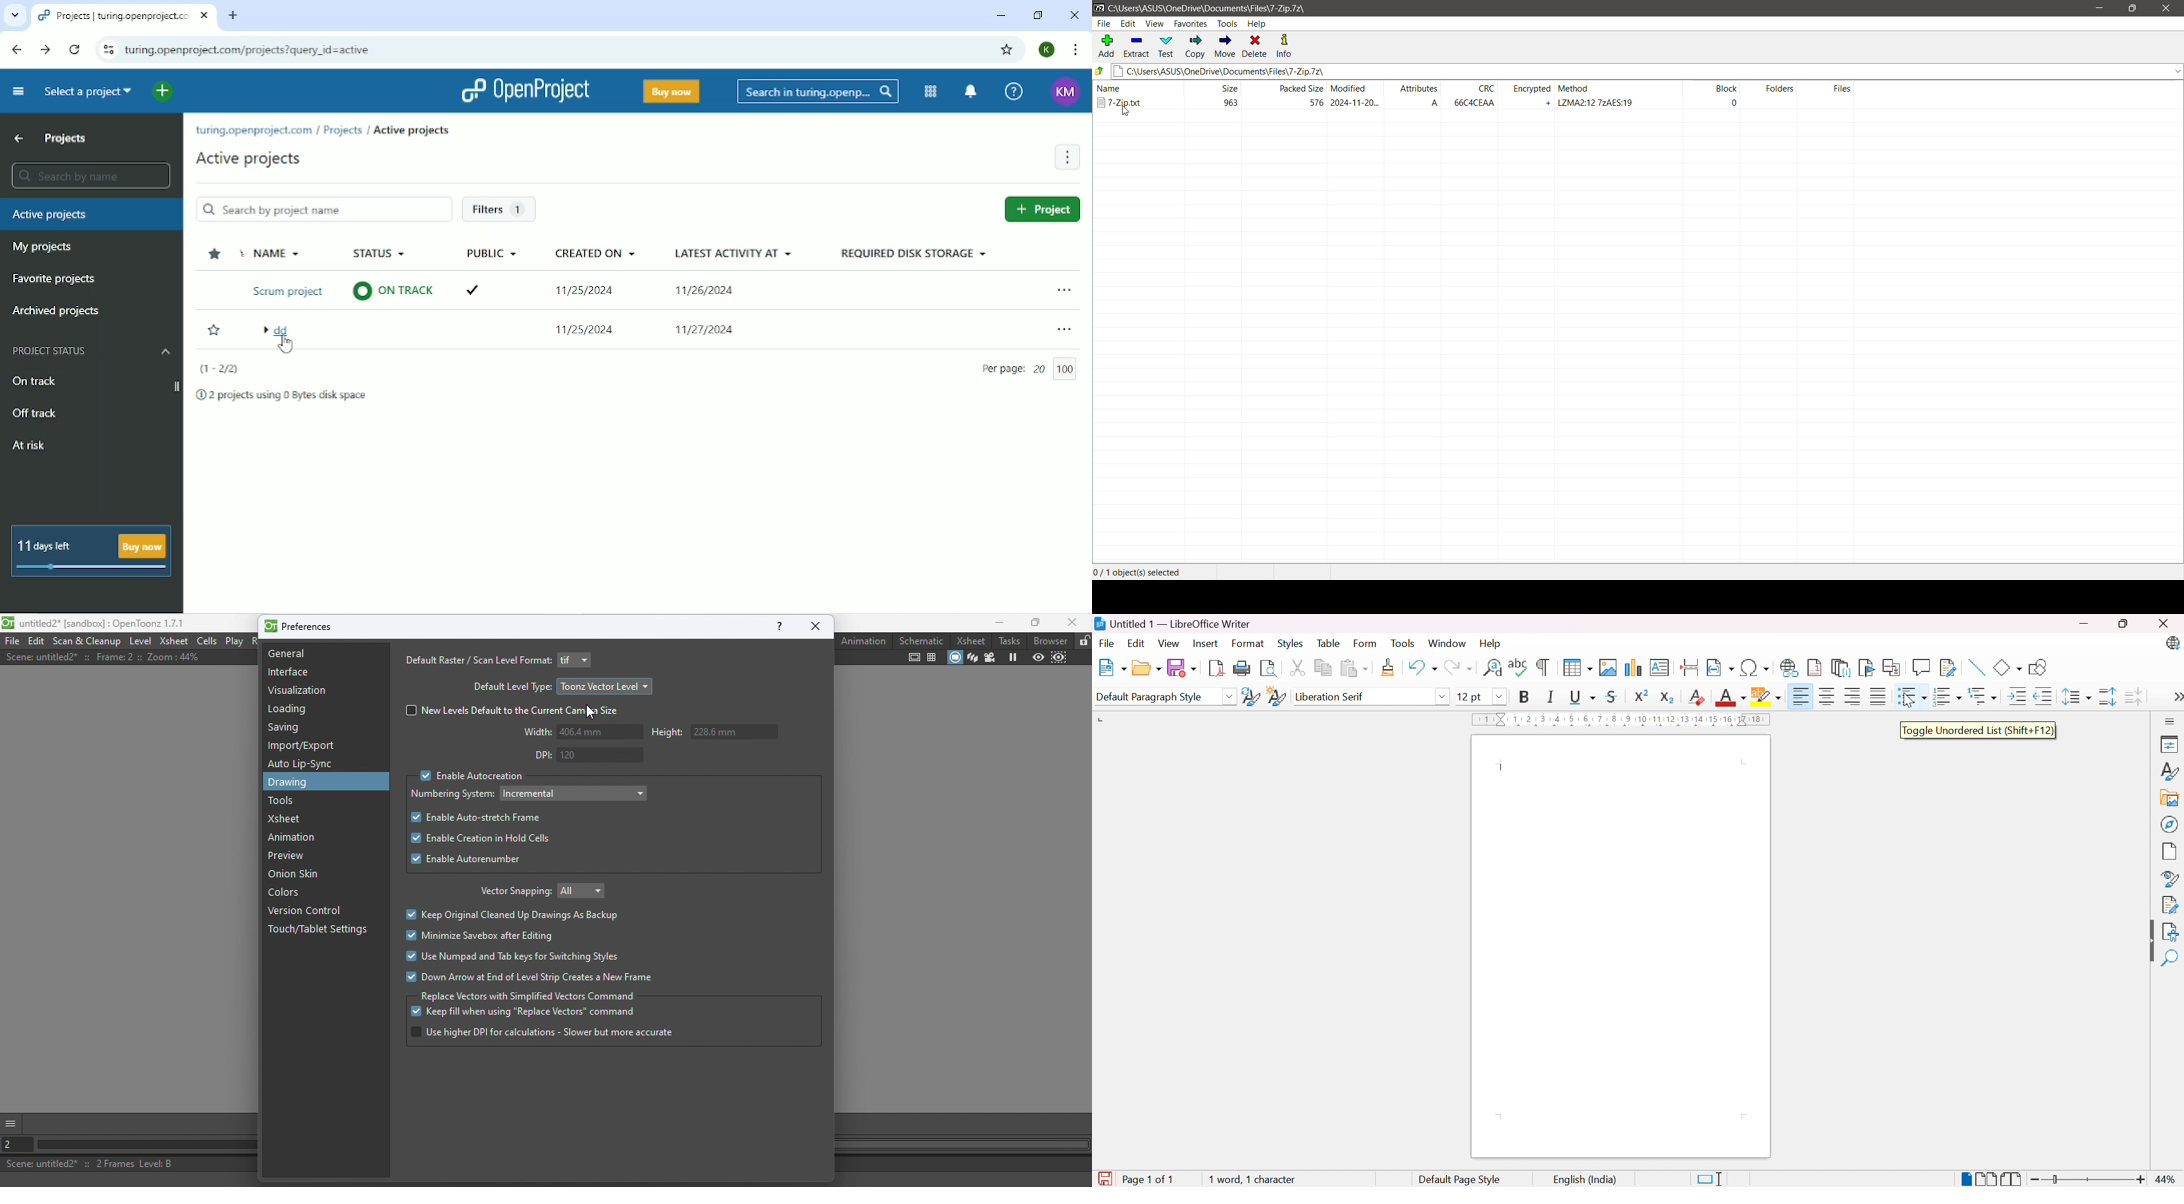 The height and width of the screenshot is (1204, 2184). Describe the element at coordinates (1619, 96) in the screenshot. I see `Encryption Method` at that location.